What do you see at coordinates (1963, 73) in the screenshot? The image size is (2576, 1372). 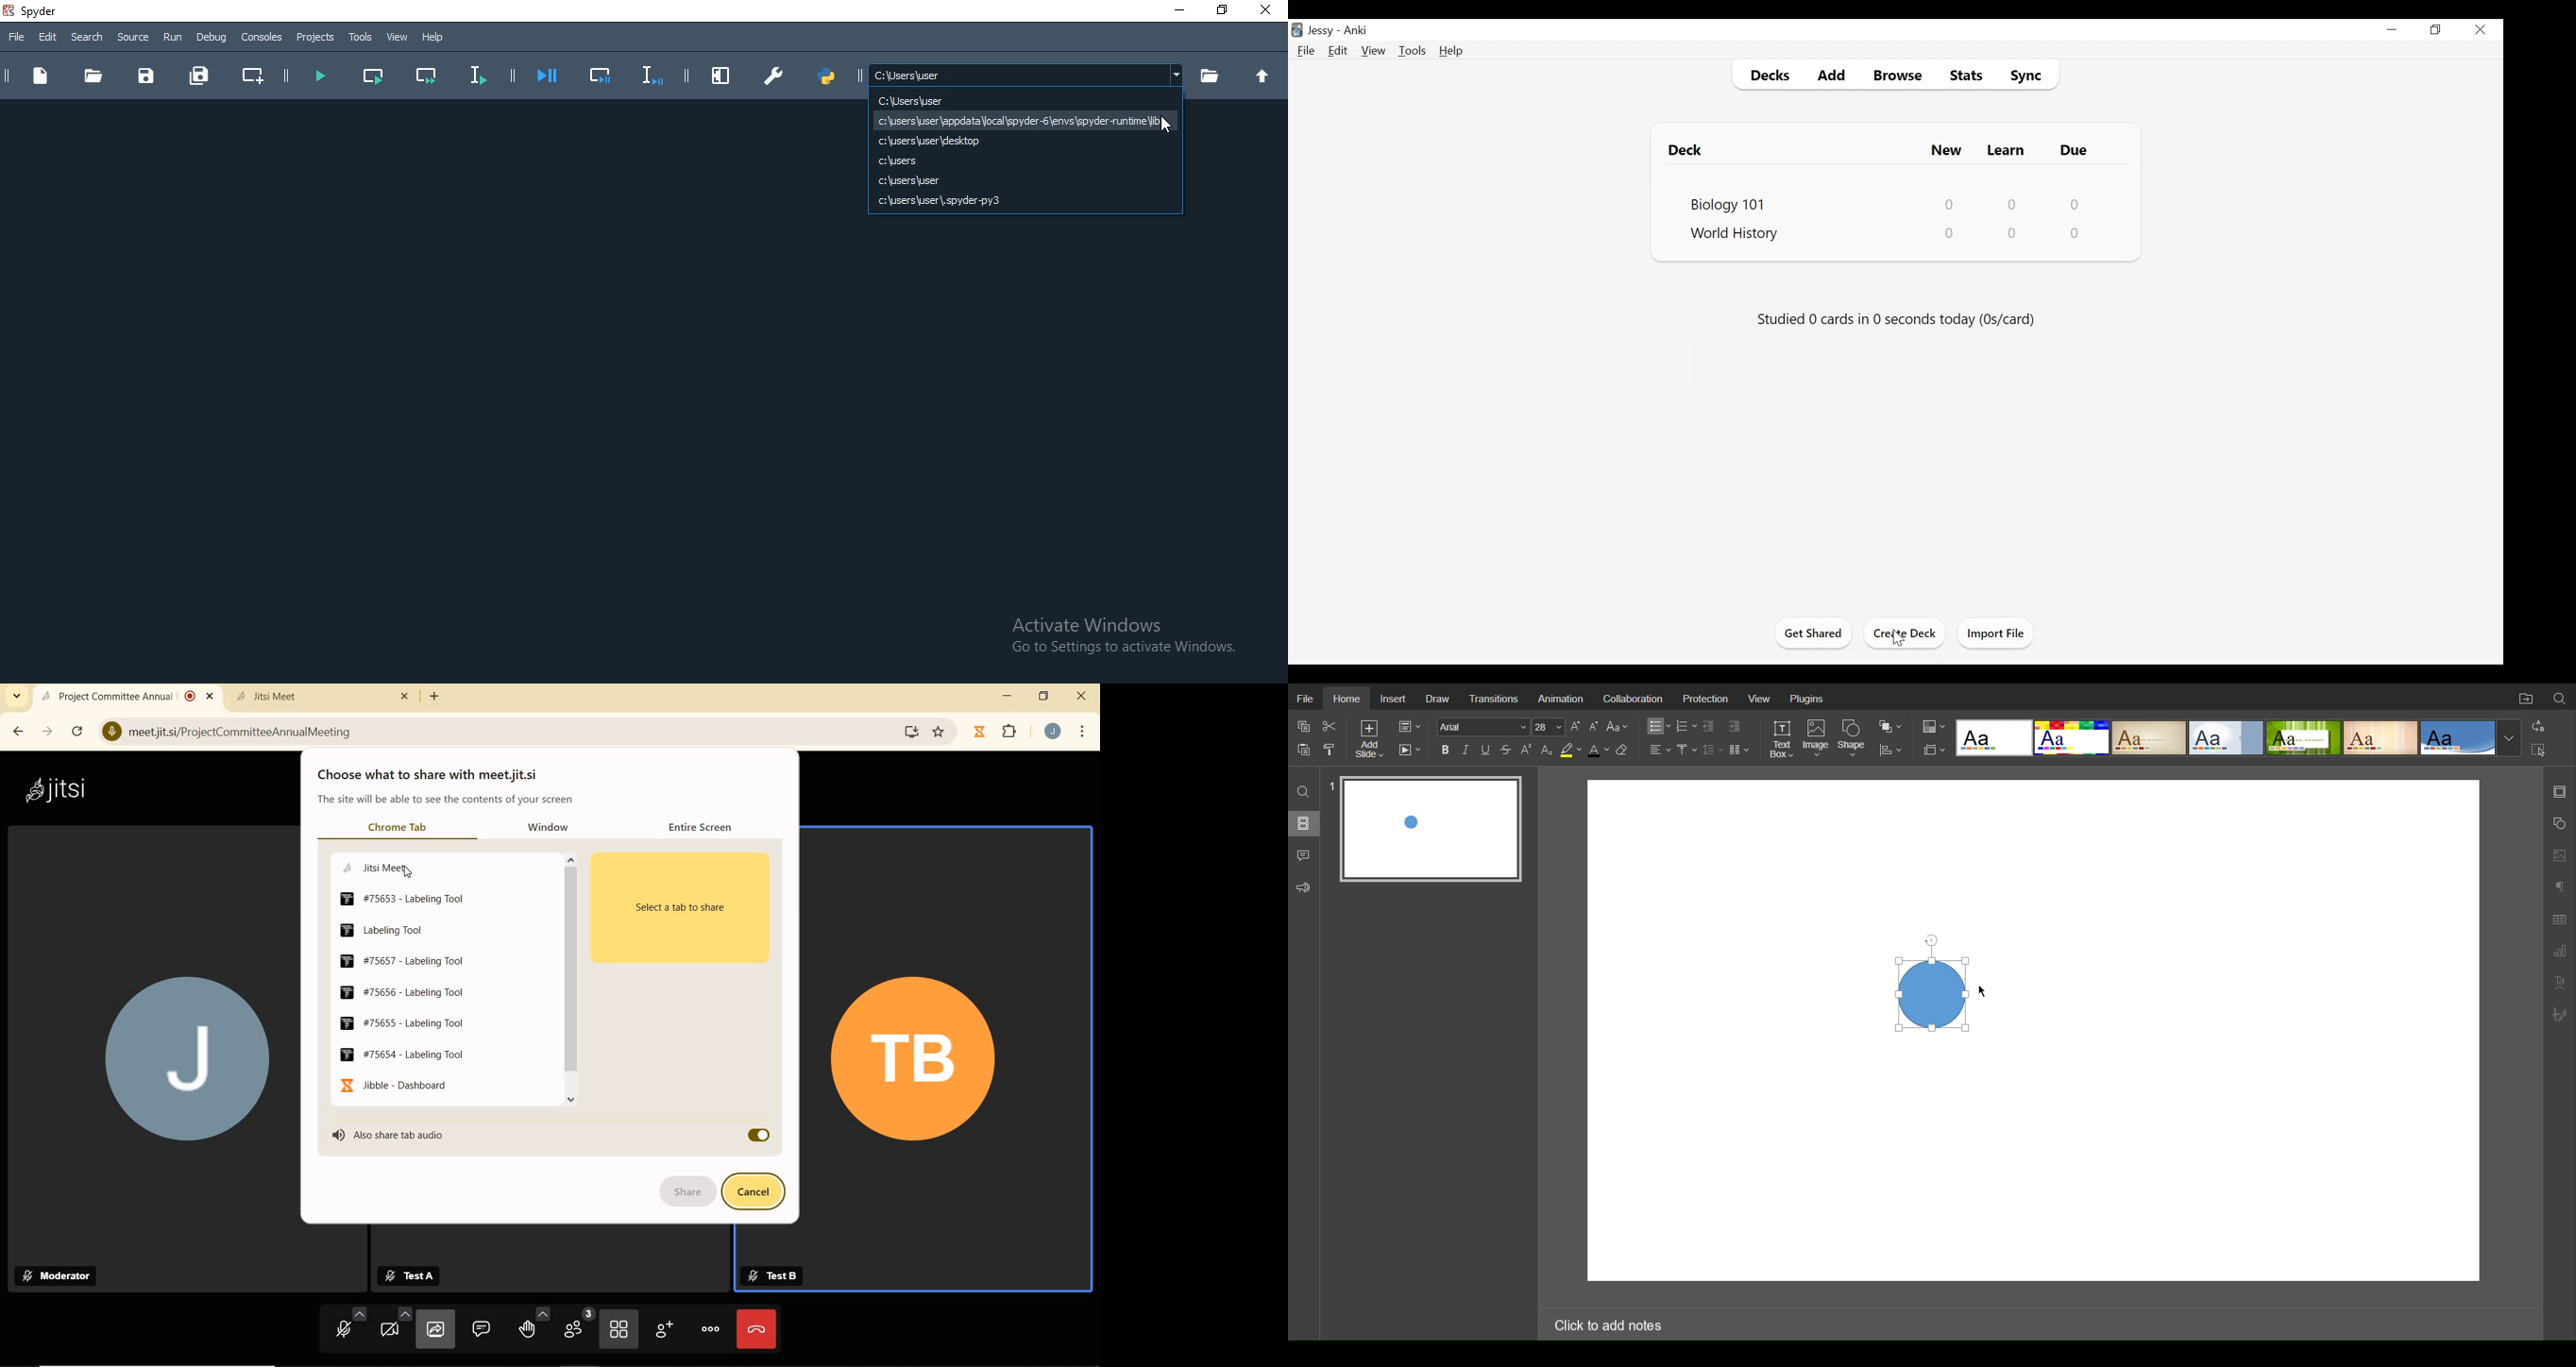 I see `Stats` at bounding box center [1963, 73].